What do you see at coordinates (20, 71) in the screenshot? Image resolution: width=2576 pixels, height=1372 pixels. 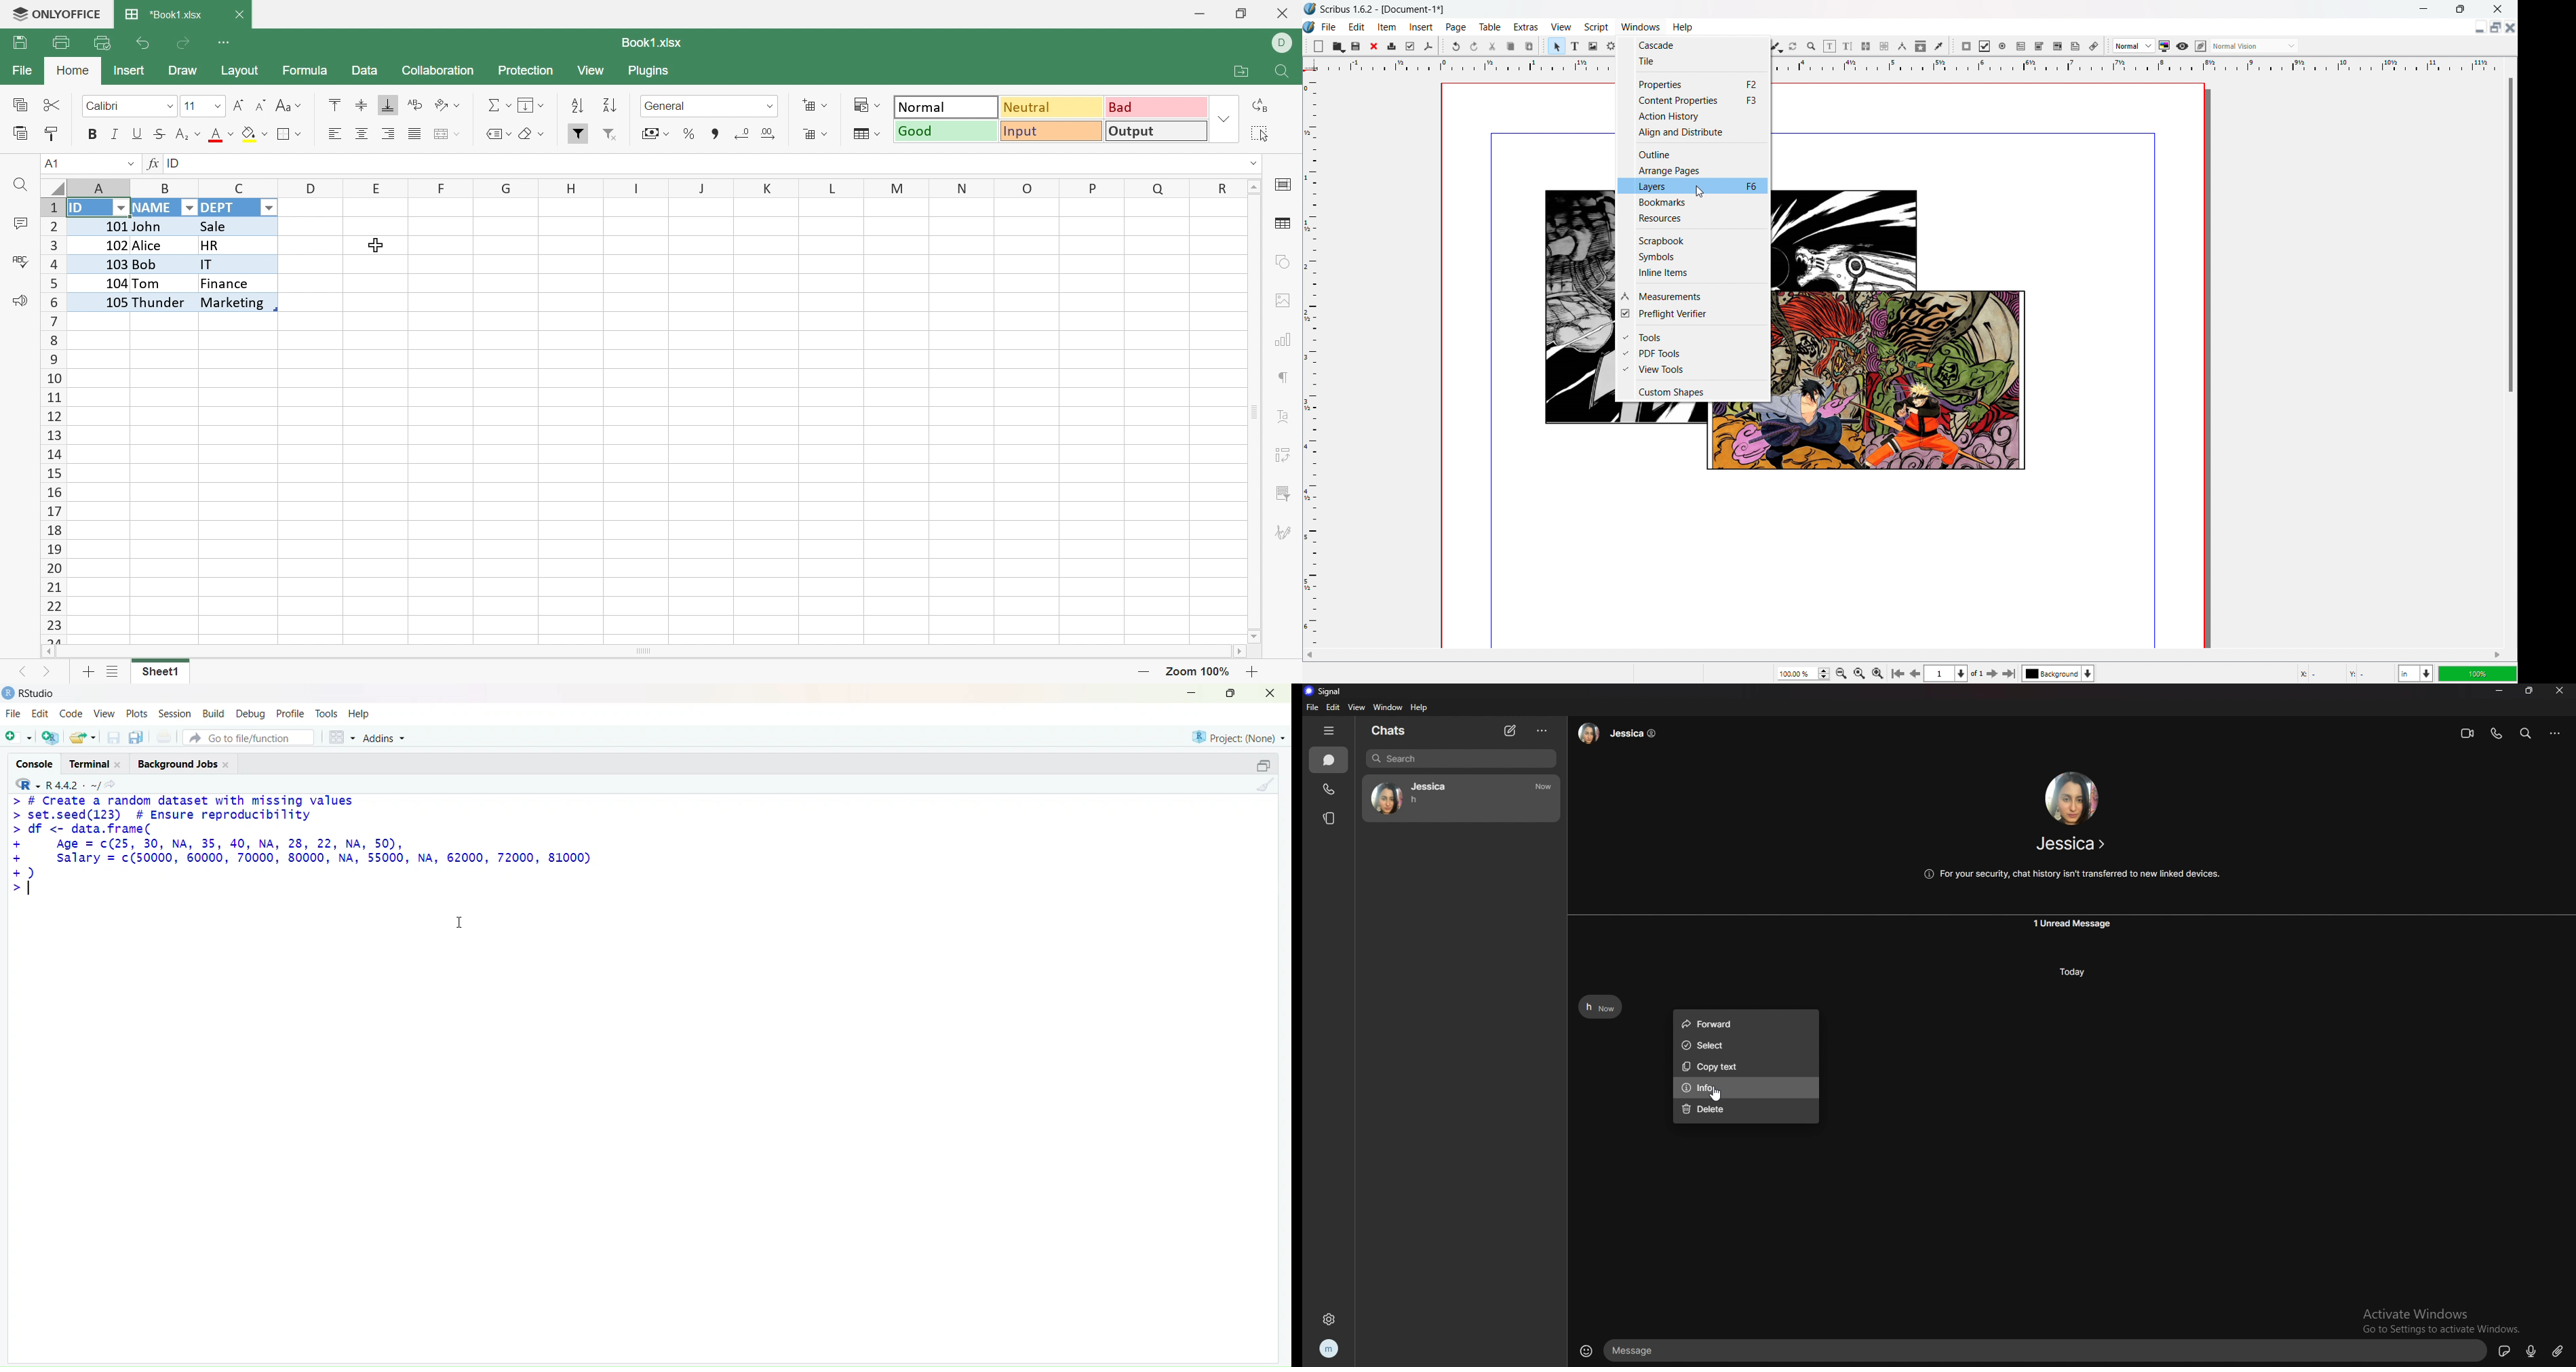 I see `File` at bounding box center [20, 71].